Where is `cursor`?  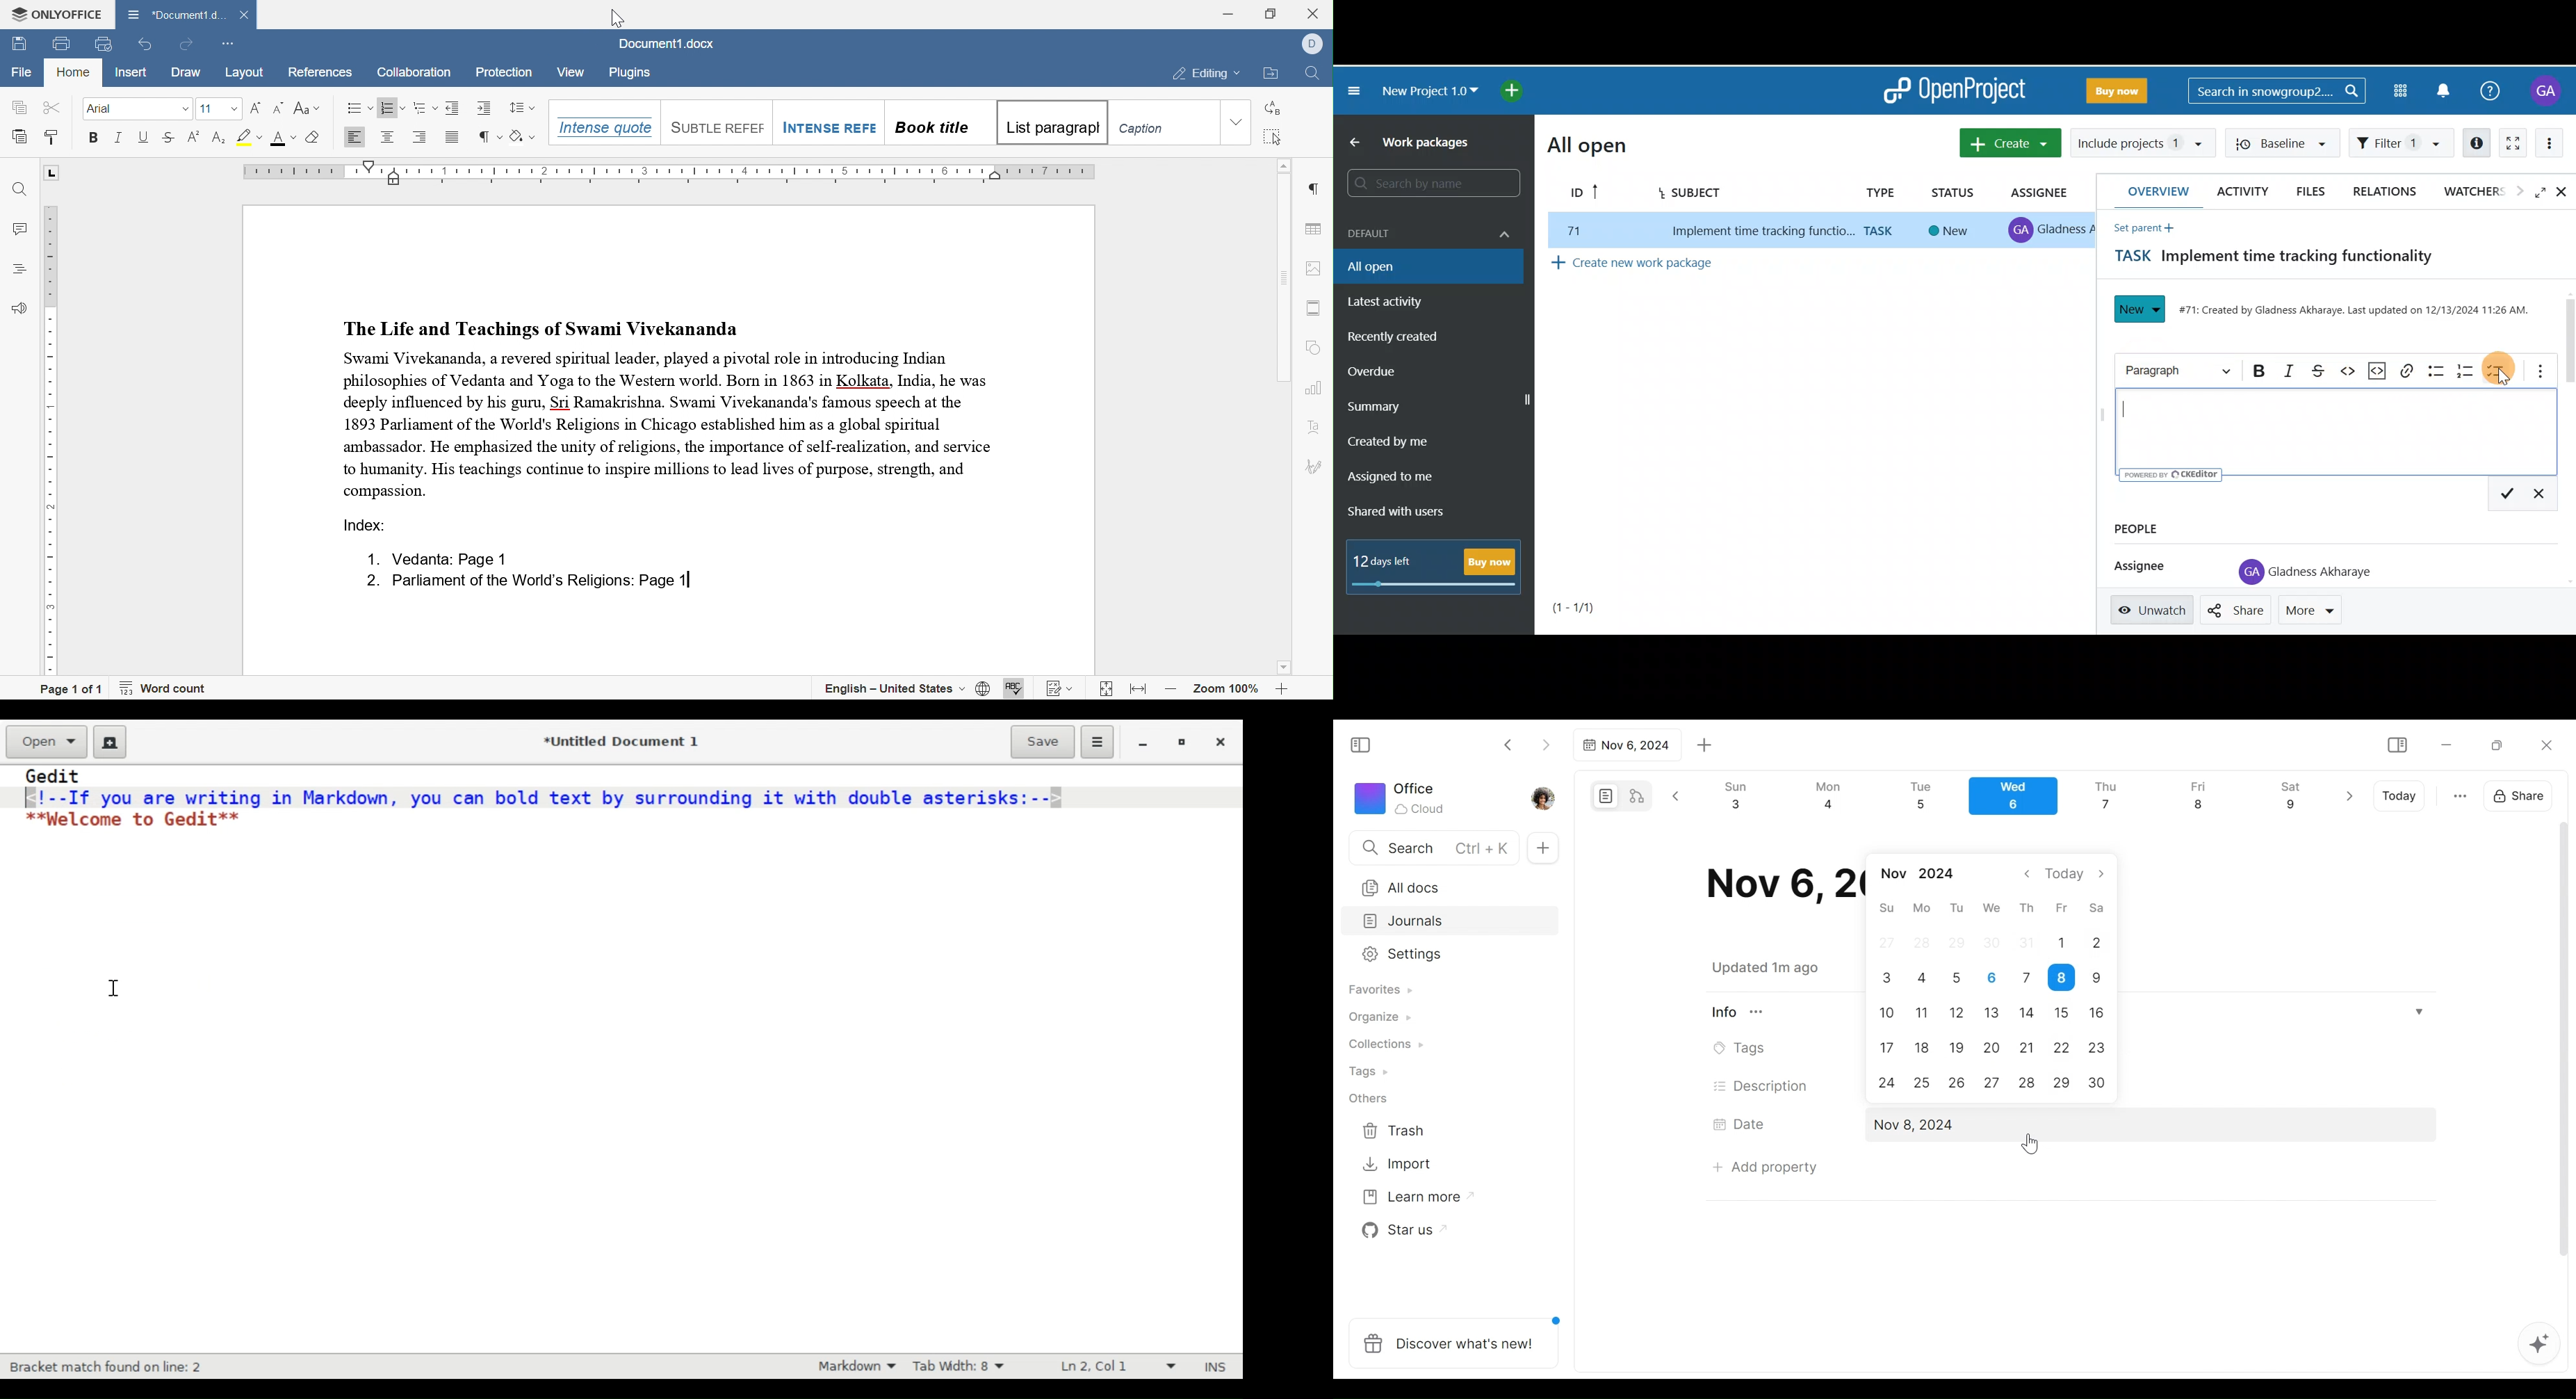 cursor is located at coordinates (2504, 377).